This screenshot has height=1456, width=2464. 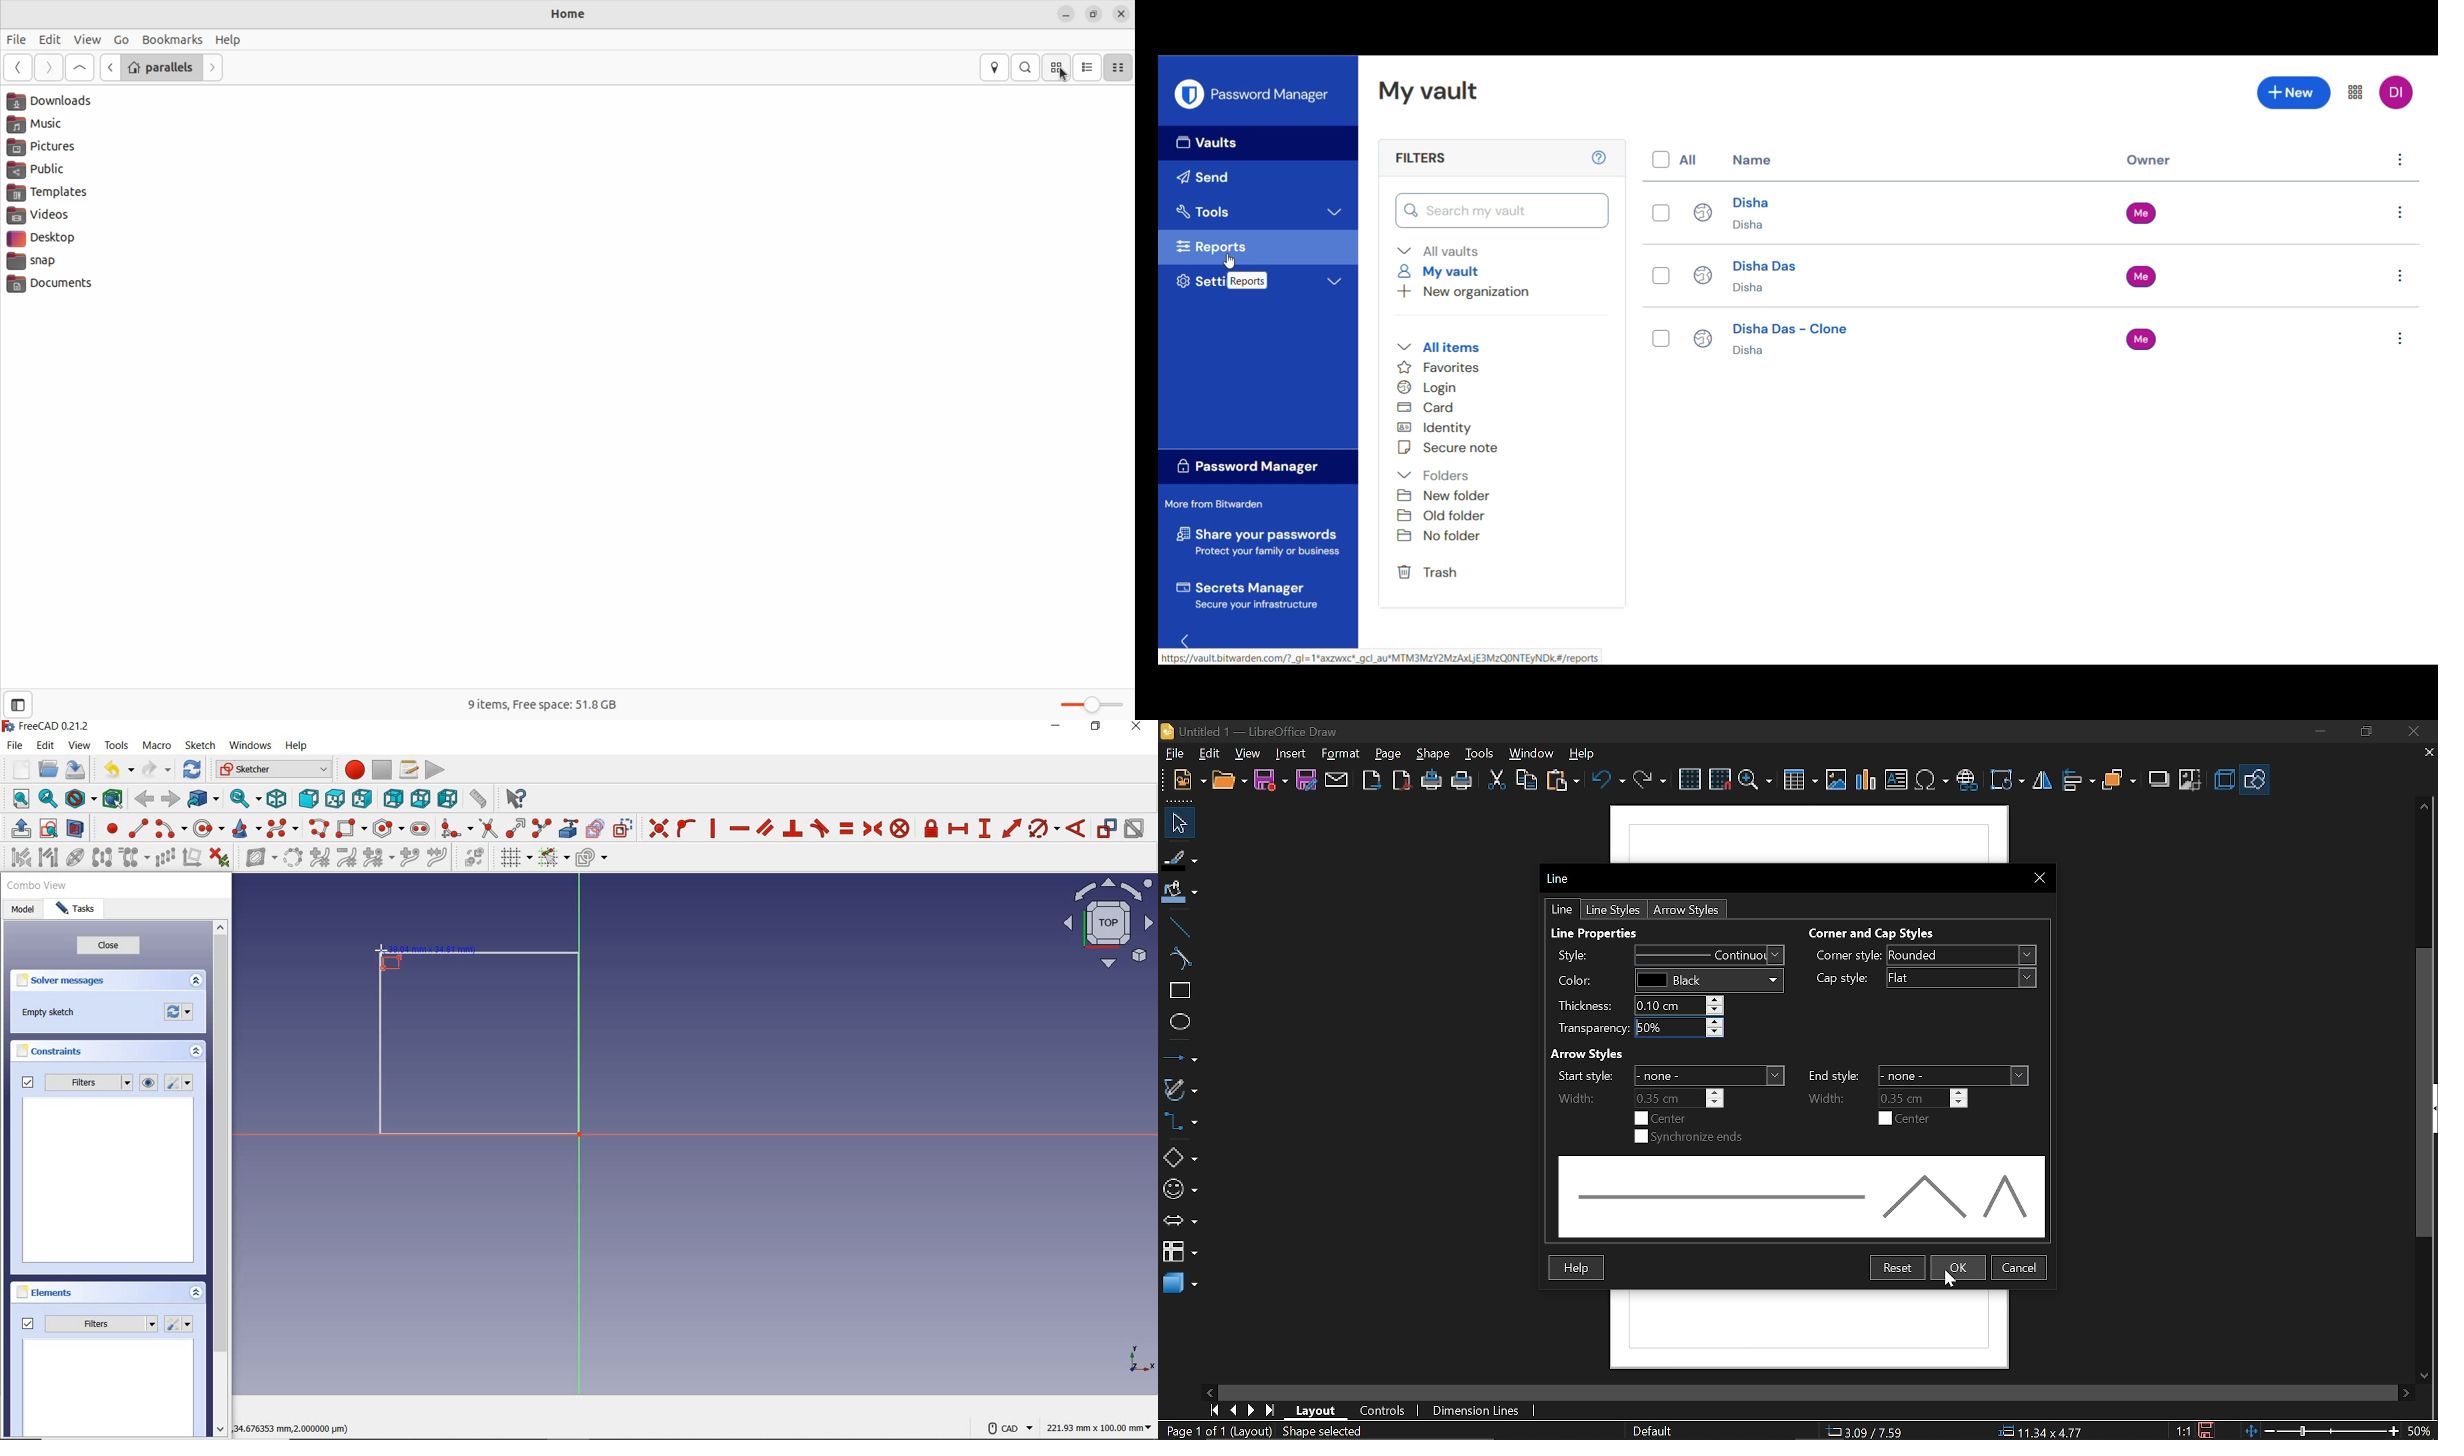 I want to click on elements, so click(x=46, y=1292).